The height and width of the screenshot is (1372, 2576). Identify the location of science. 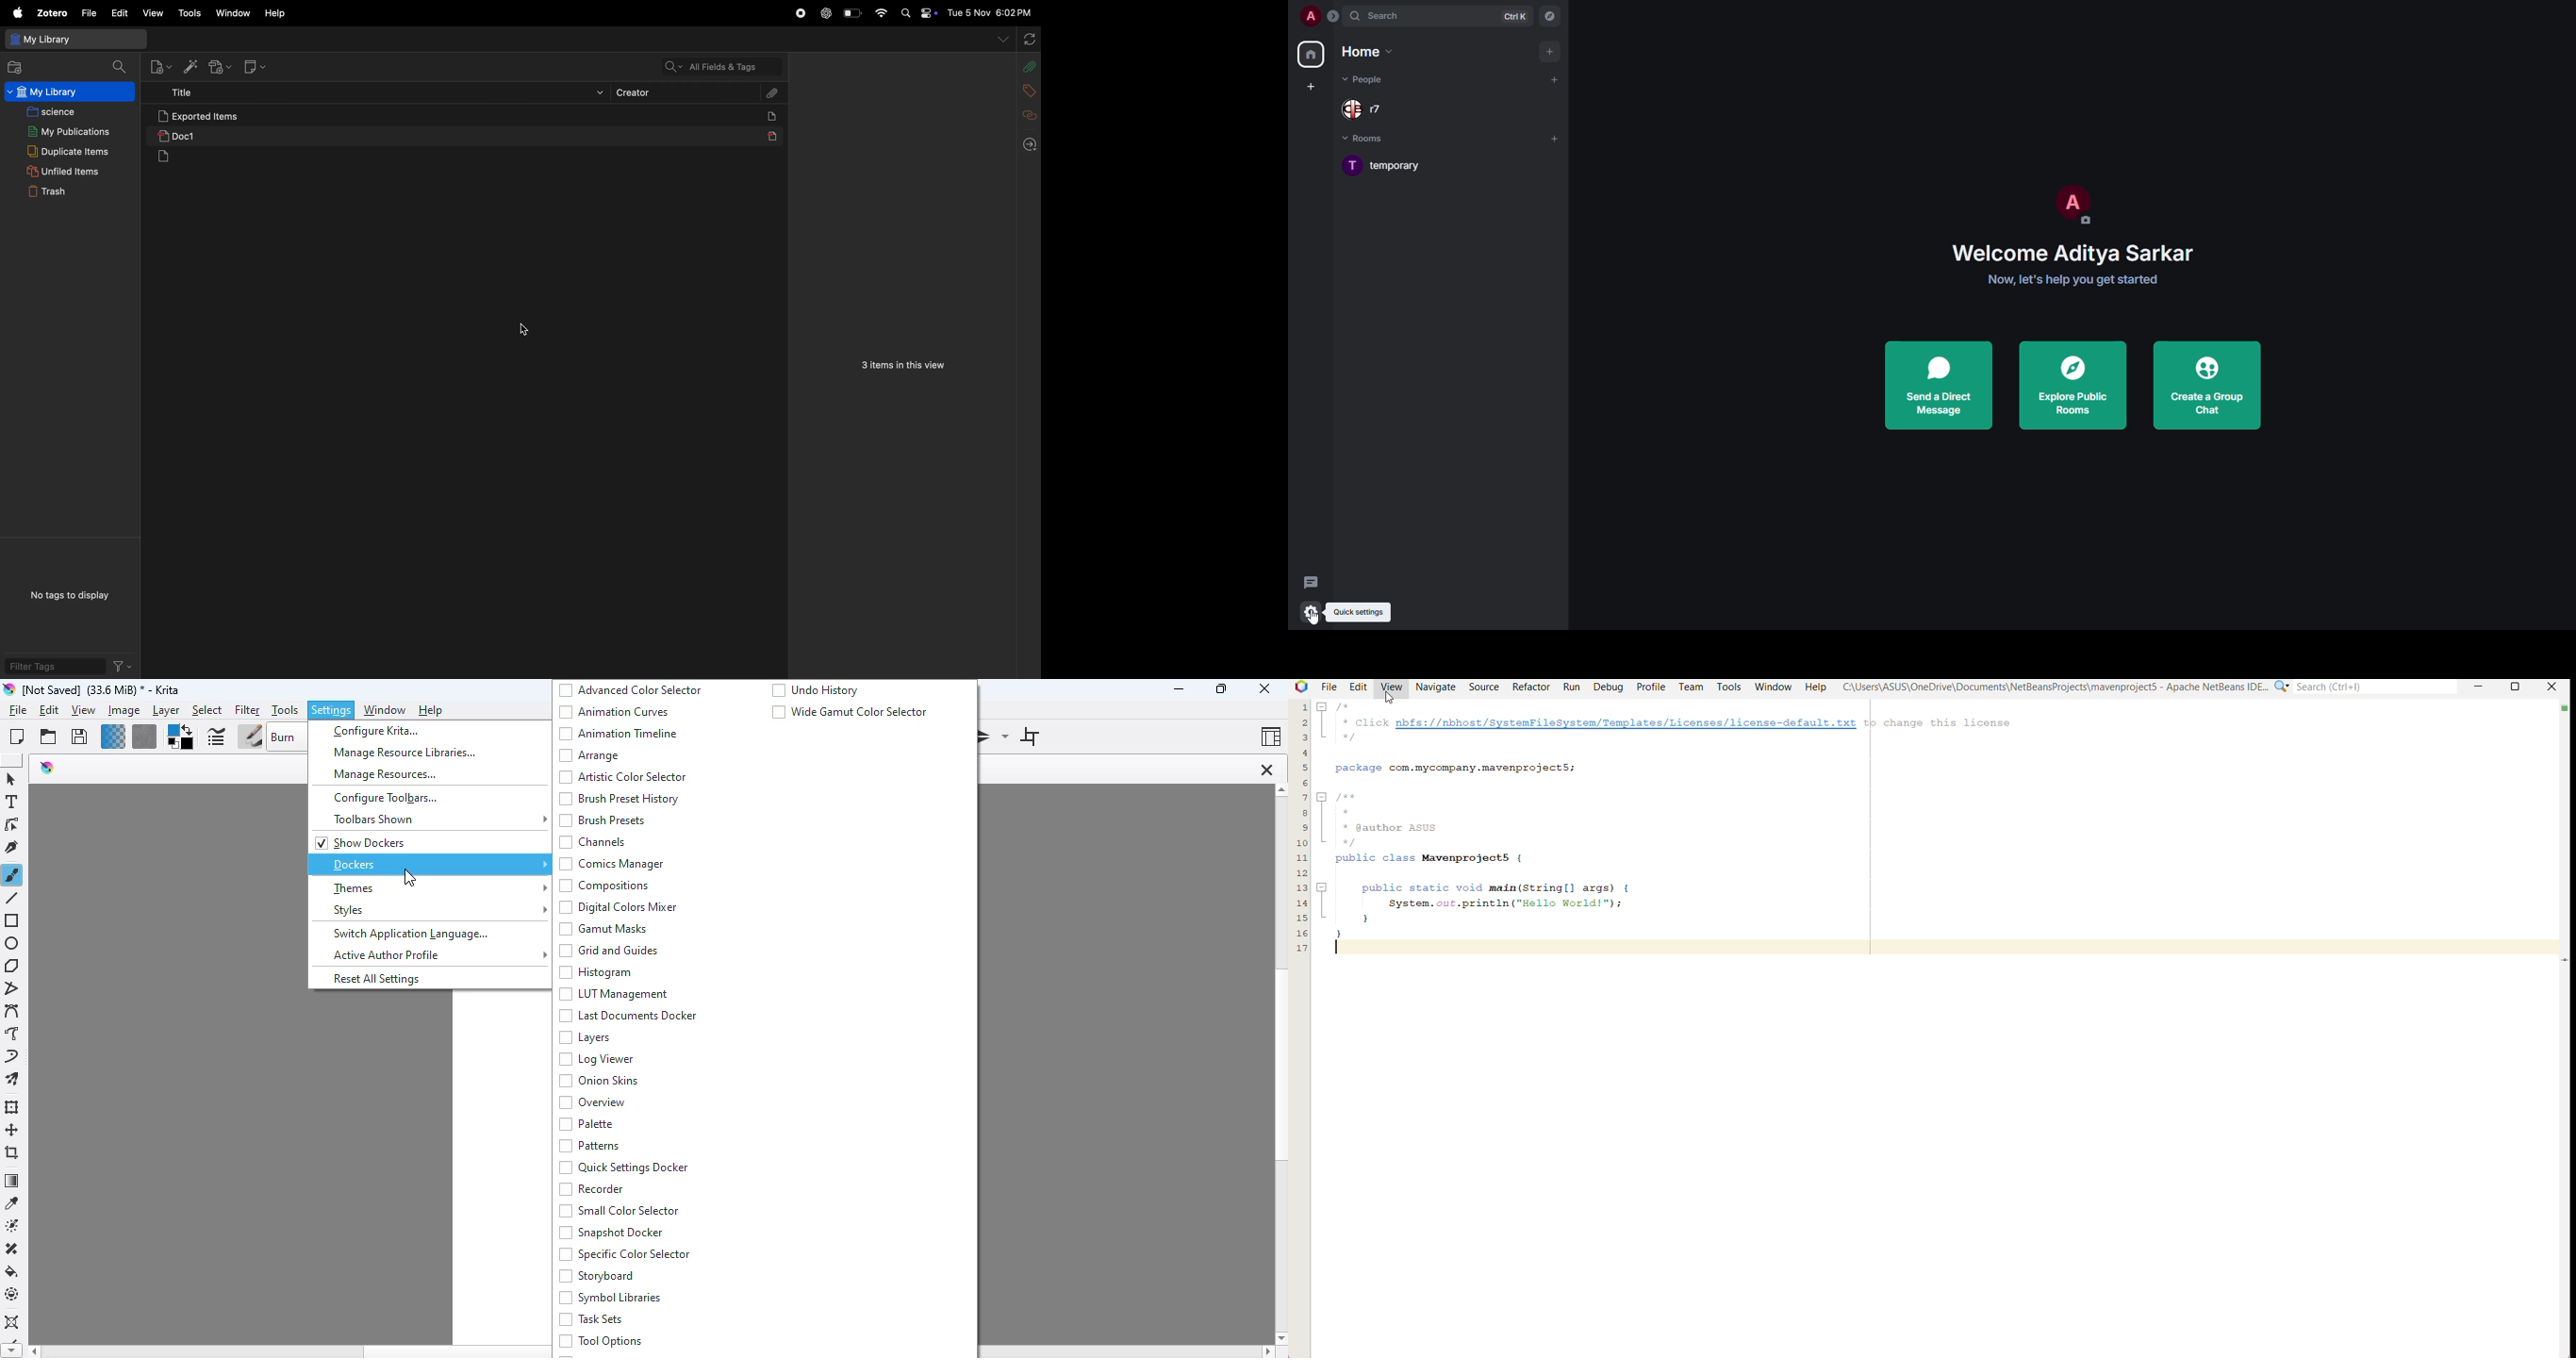
(55, 112).